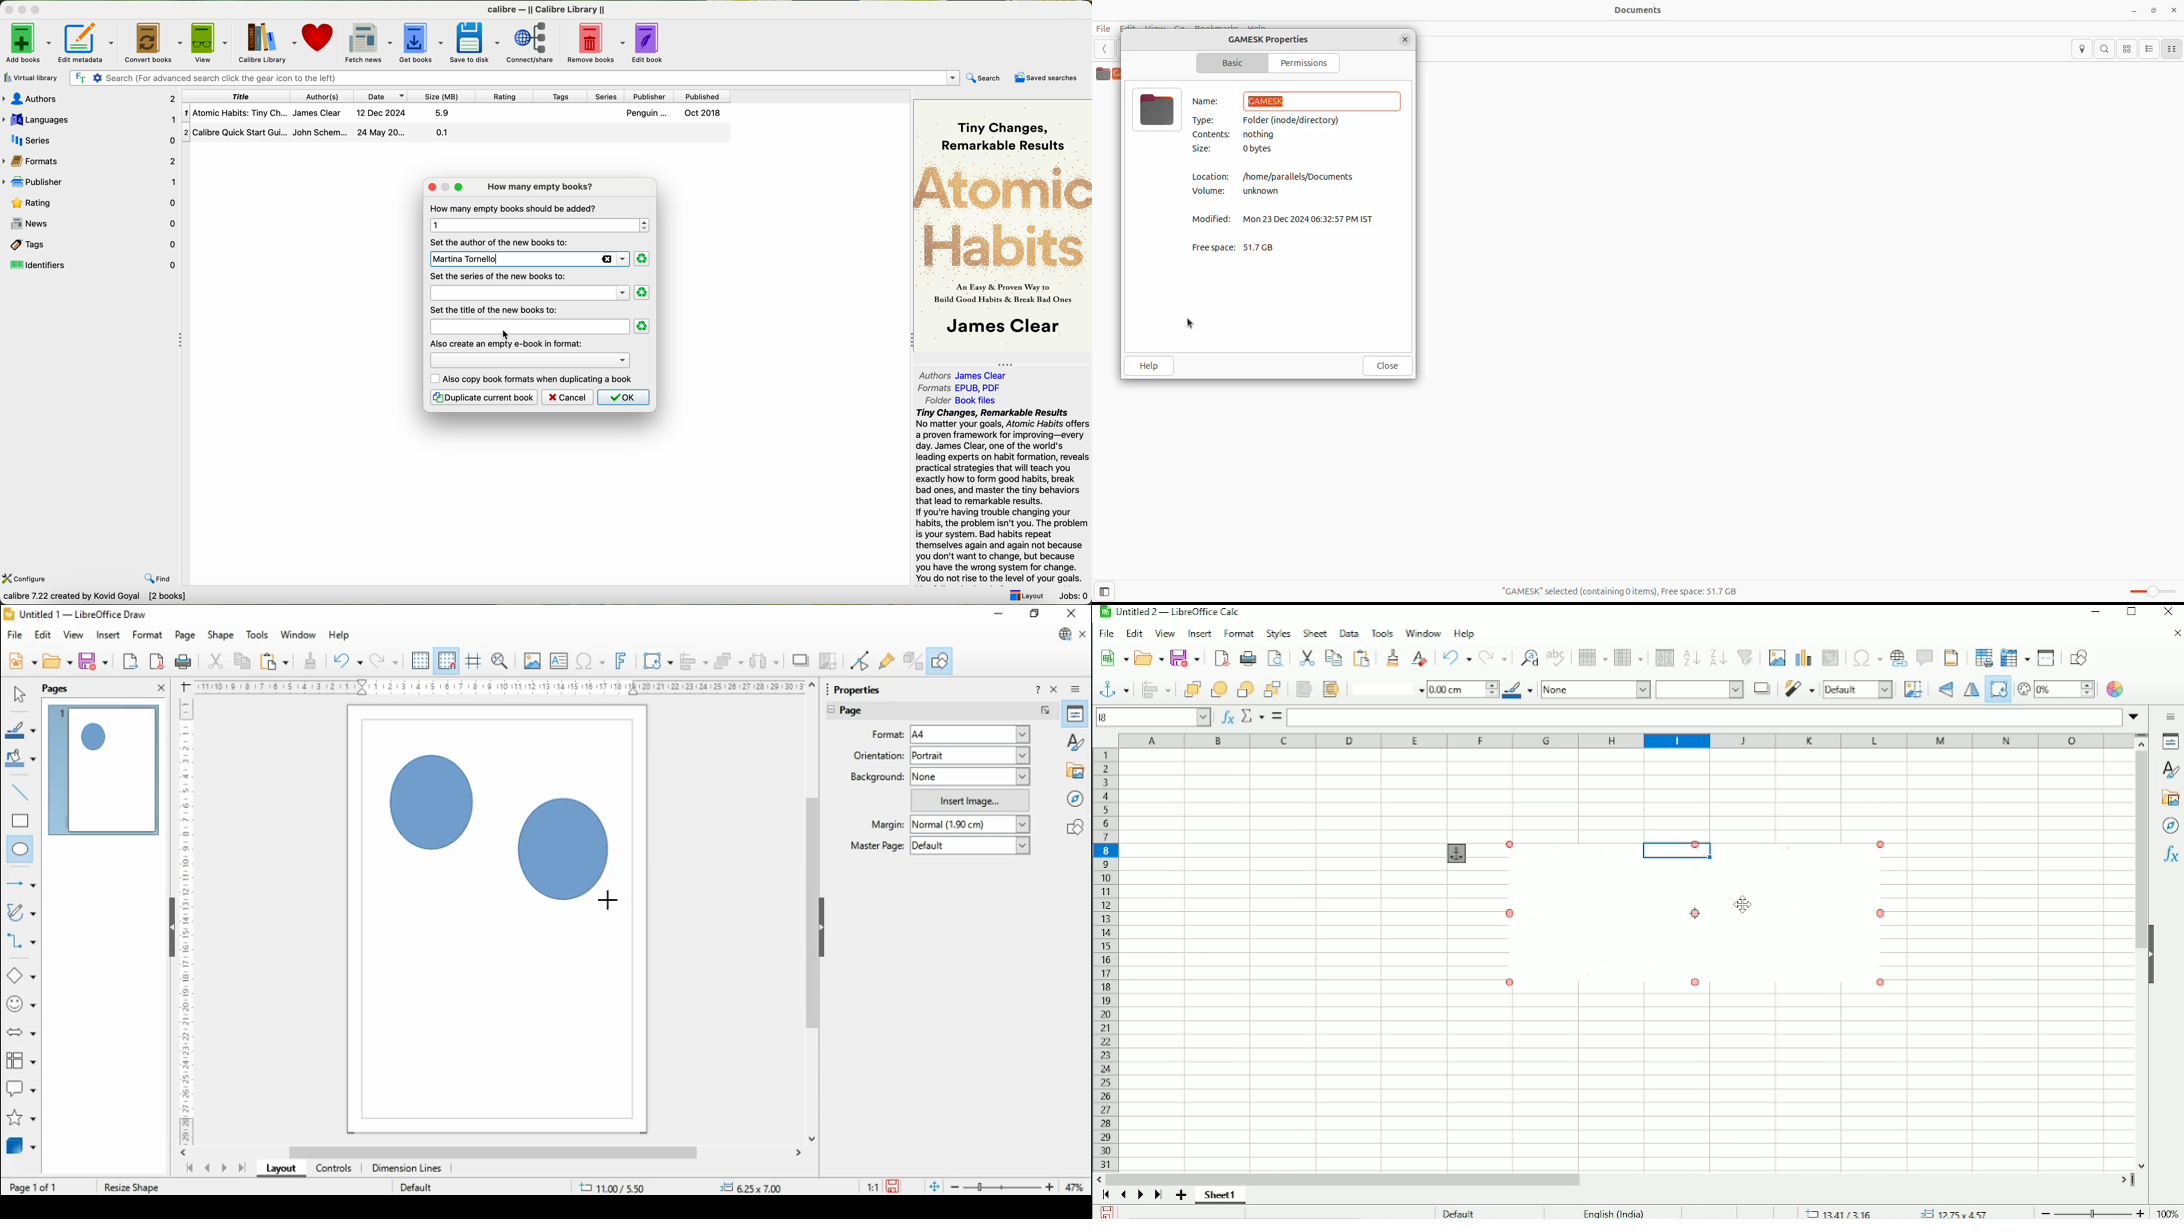  What do you see at coordinates (532, 43) in the screenshot?
I see `connect/share` at bounding box center [532, 43].